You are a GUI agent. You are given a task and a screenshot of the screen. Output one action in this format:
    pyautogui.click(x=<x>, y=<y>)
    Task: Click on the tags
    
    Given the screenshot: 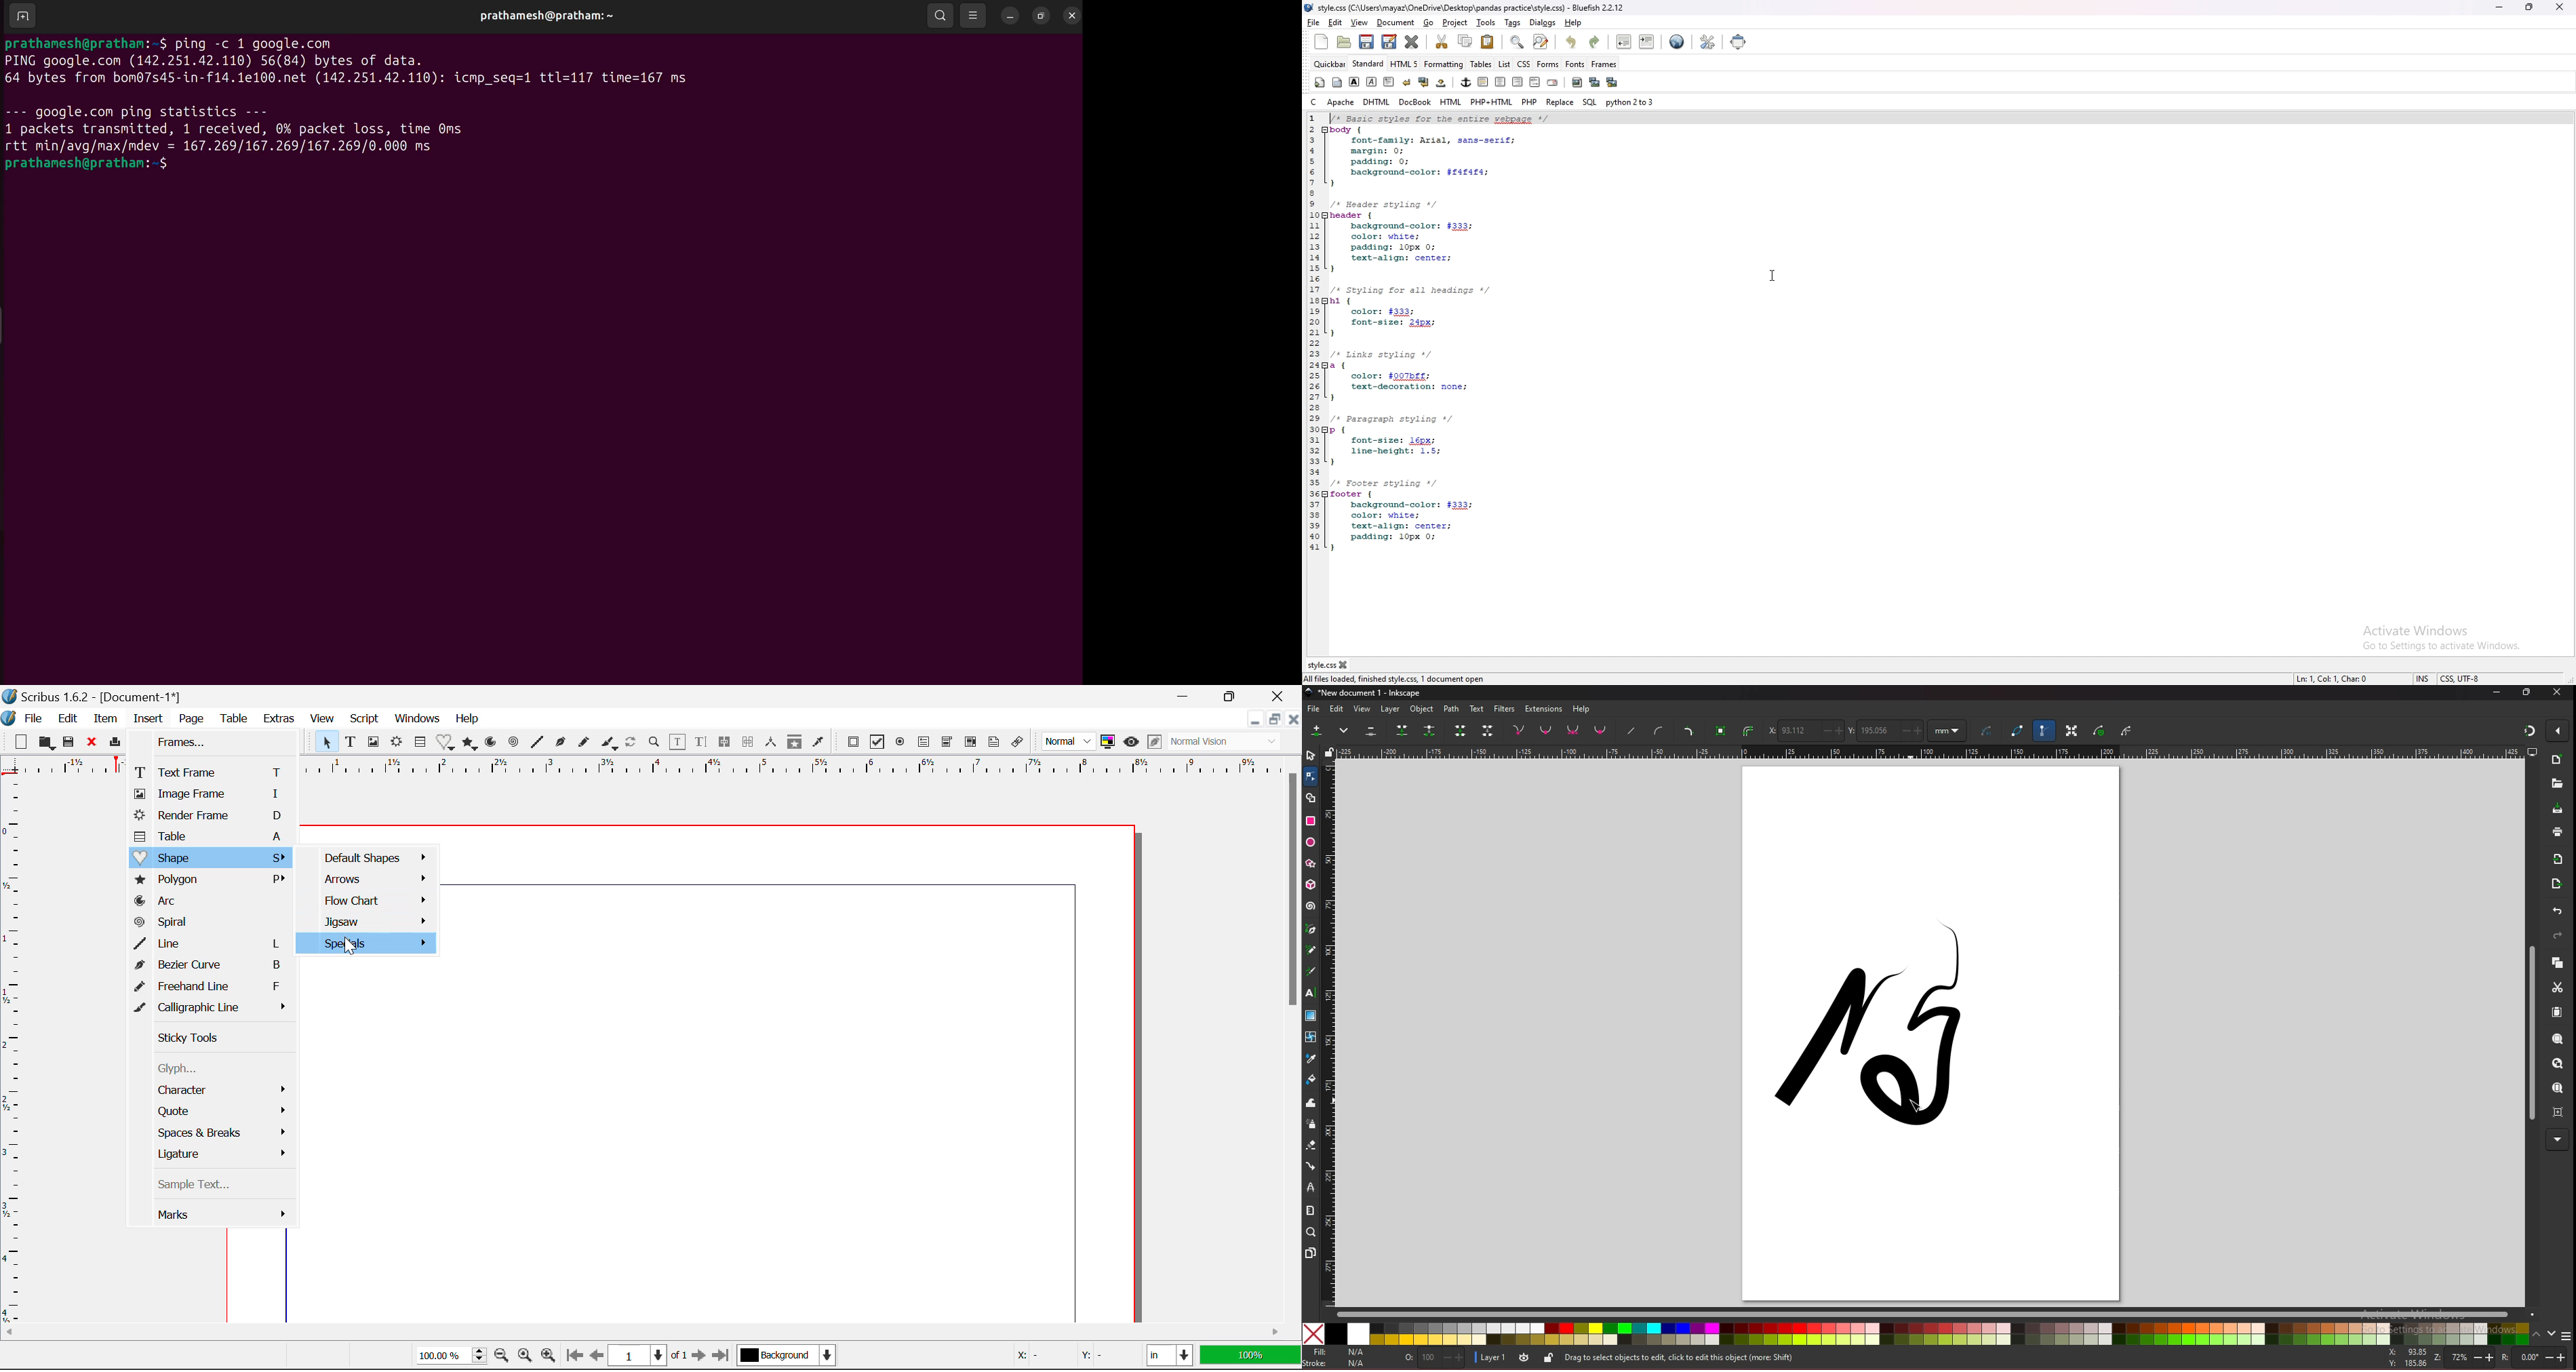 What is the action you would take?
    pyautogui.click(x=1513, y=22)
    